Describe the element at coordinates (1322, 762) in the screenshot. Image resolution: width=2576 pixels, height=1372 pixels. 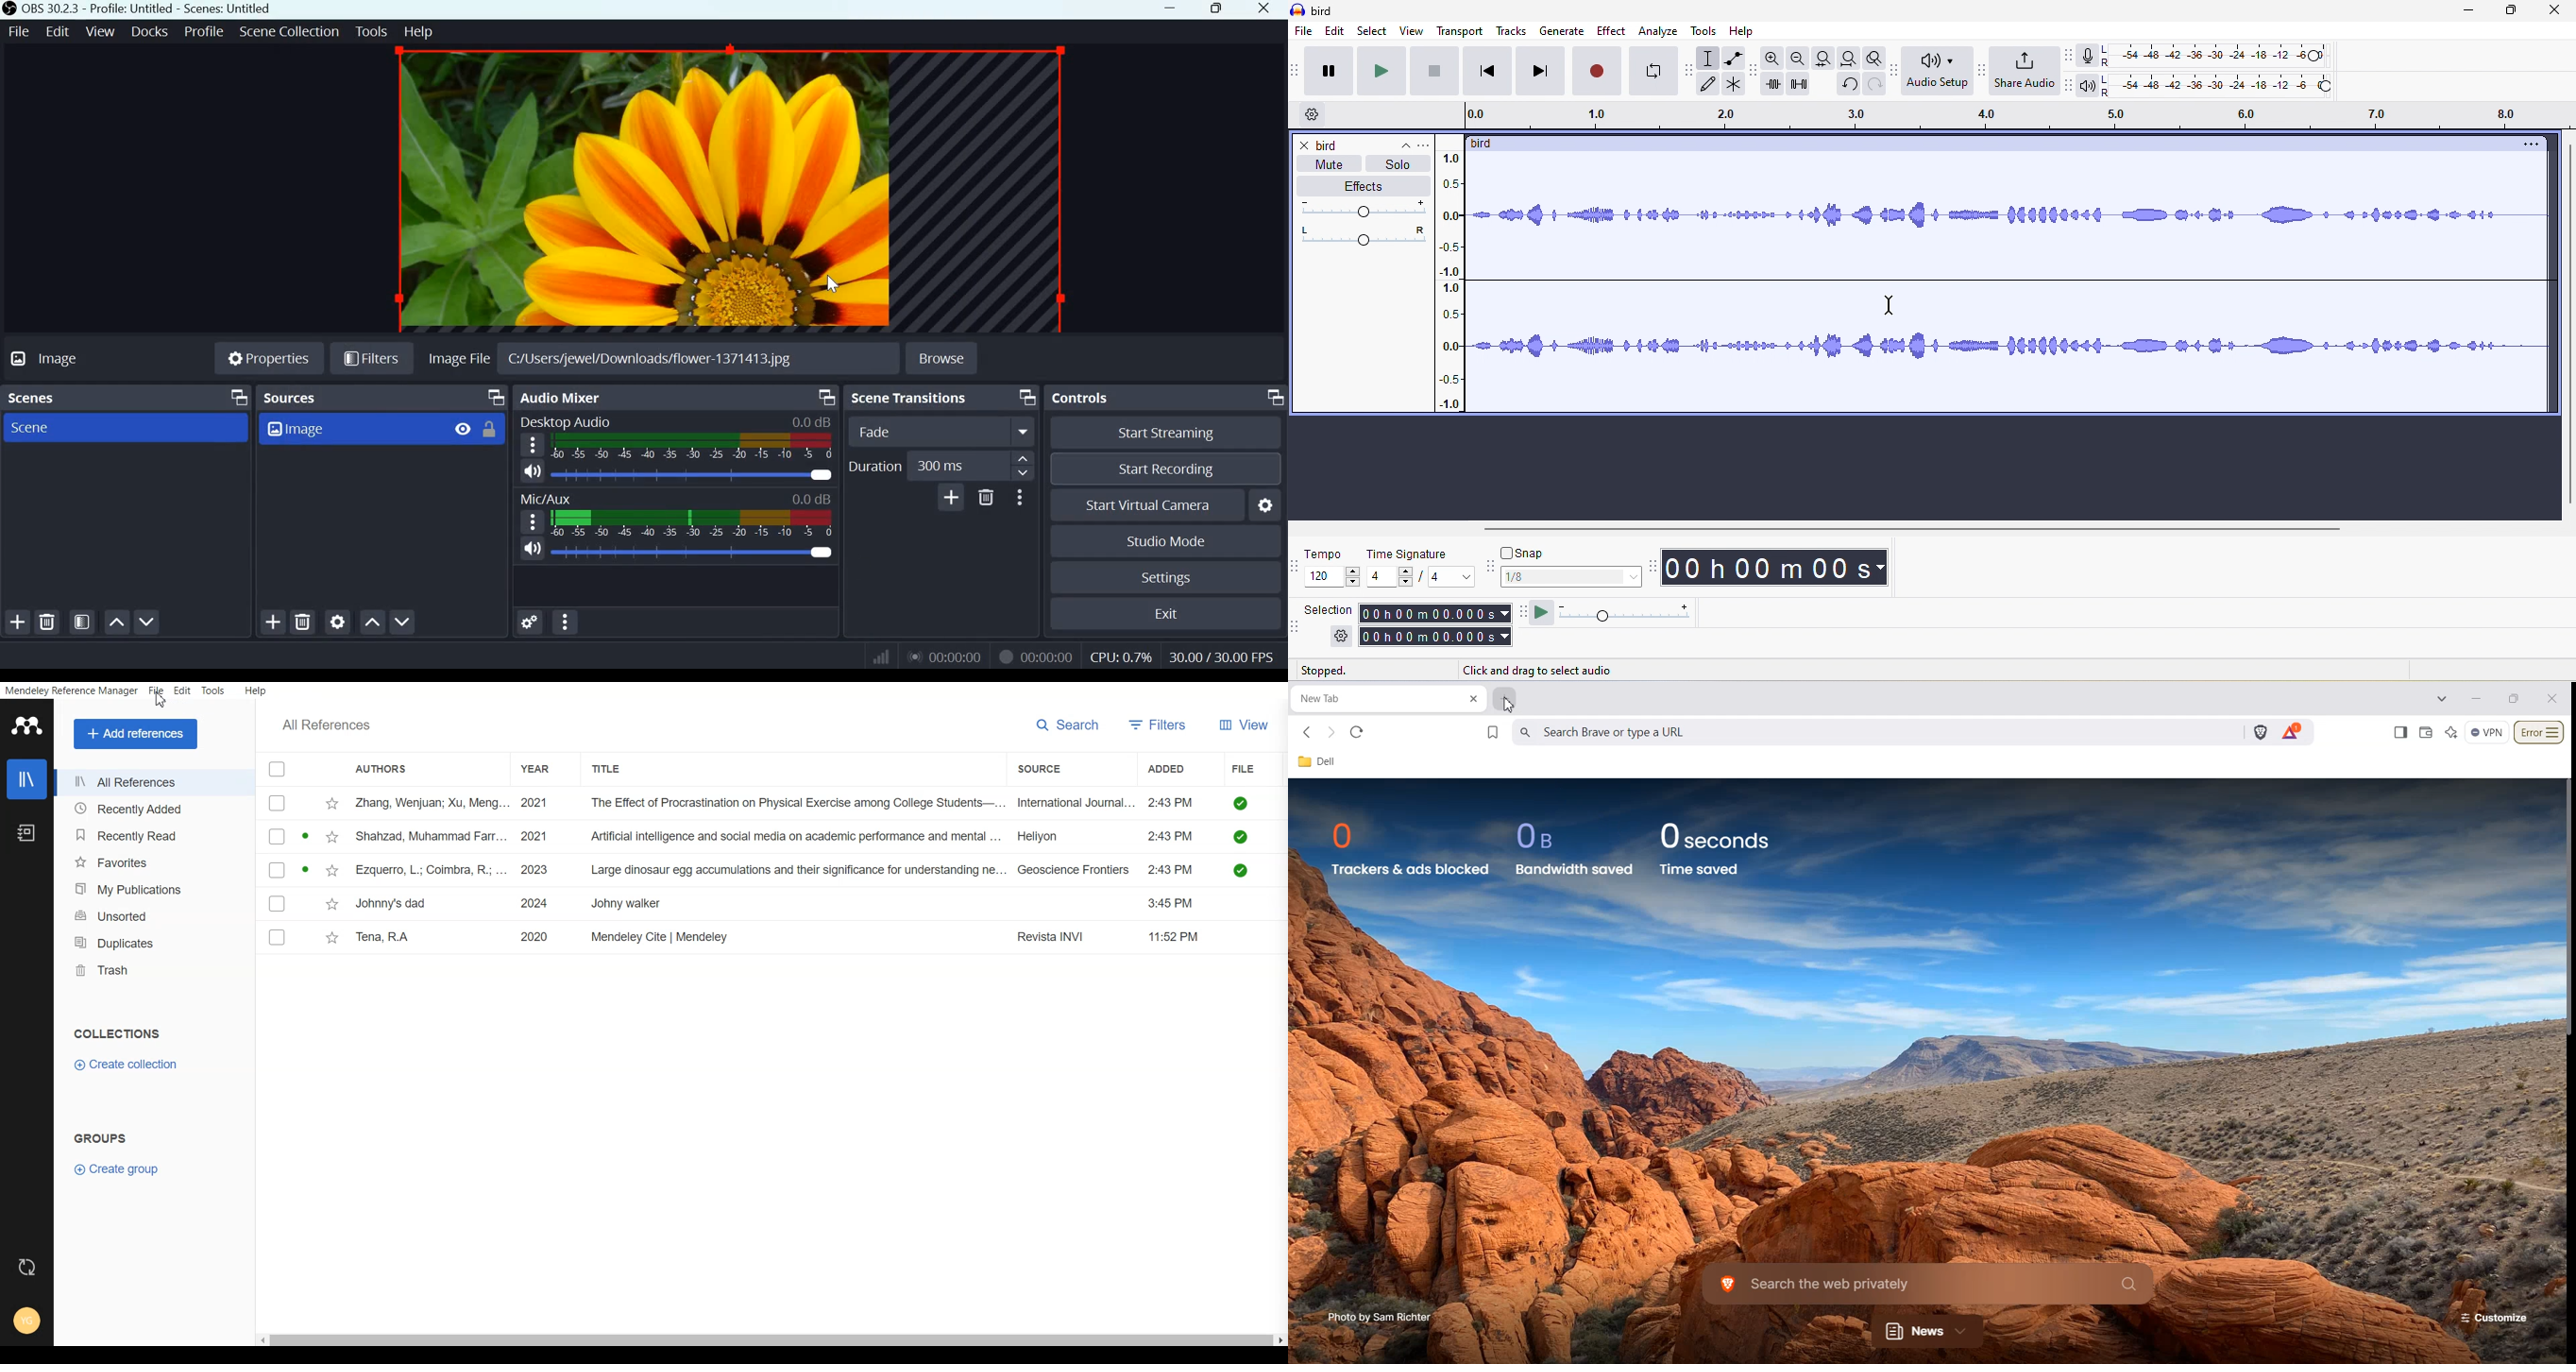
I see `Dell File` at that location.